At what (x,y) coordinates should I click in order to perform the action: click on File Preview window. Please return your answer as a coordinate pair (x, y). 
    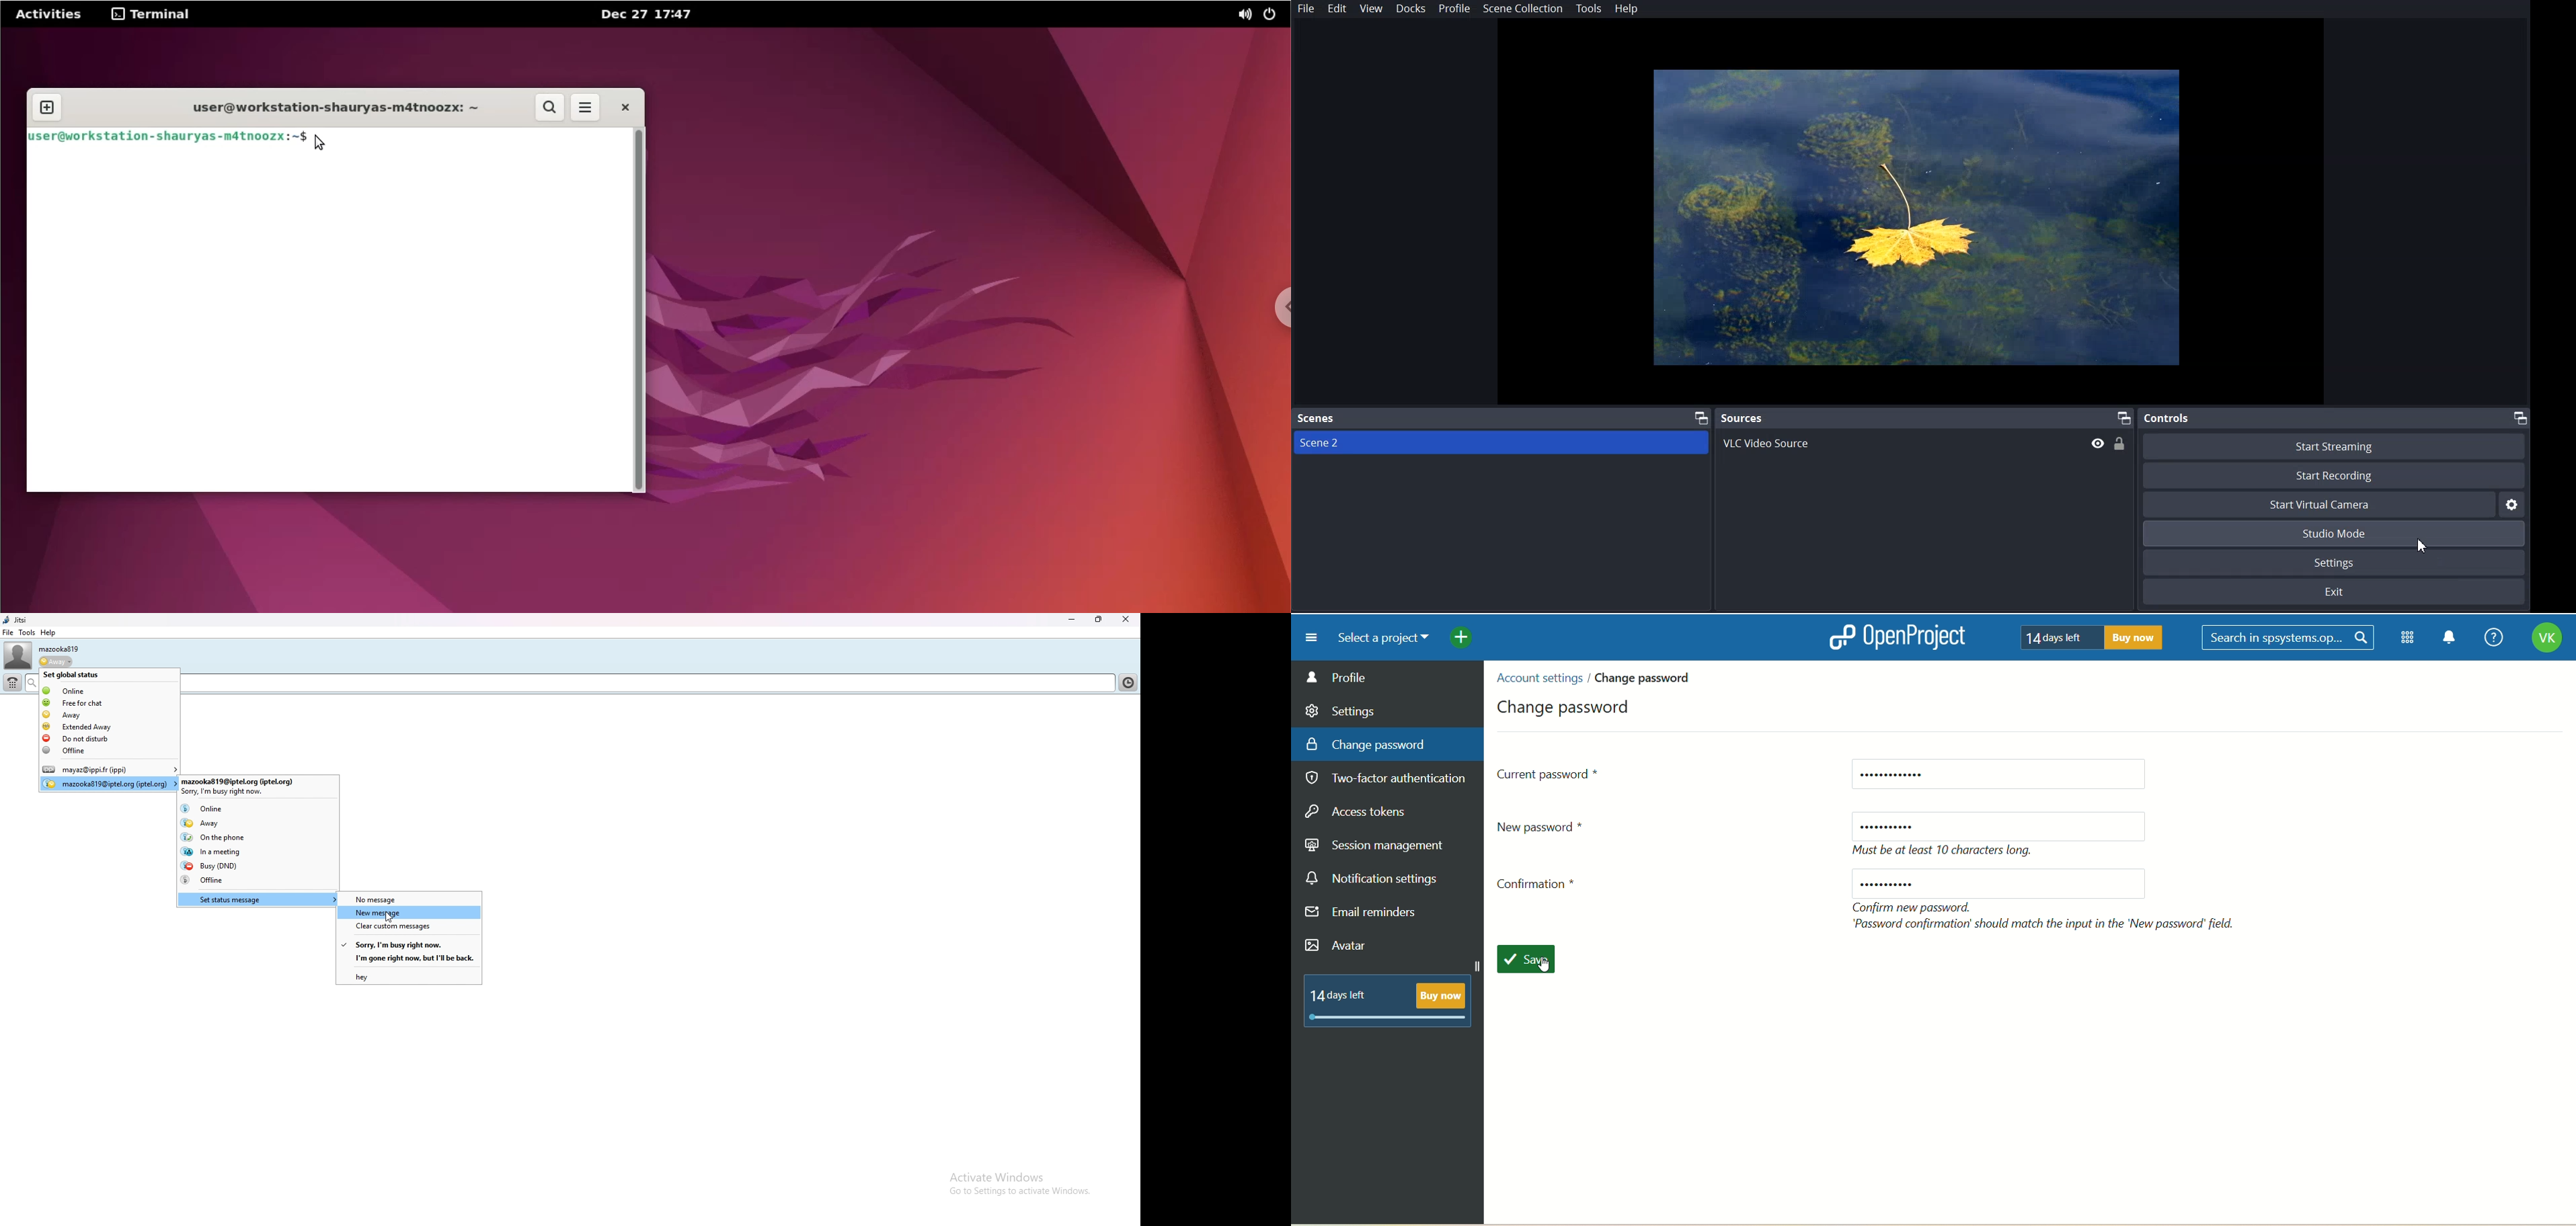
    Looking at the image, I should click on (1917, 219).